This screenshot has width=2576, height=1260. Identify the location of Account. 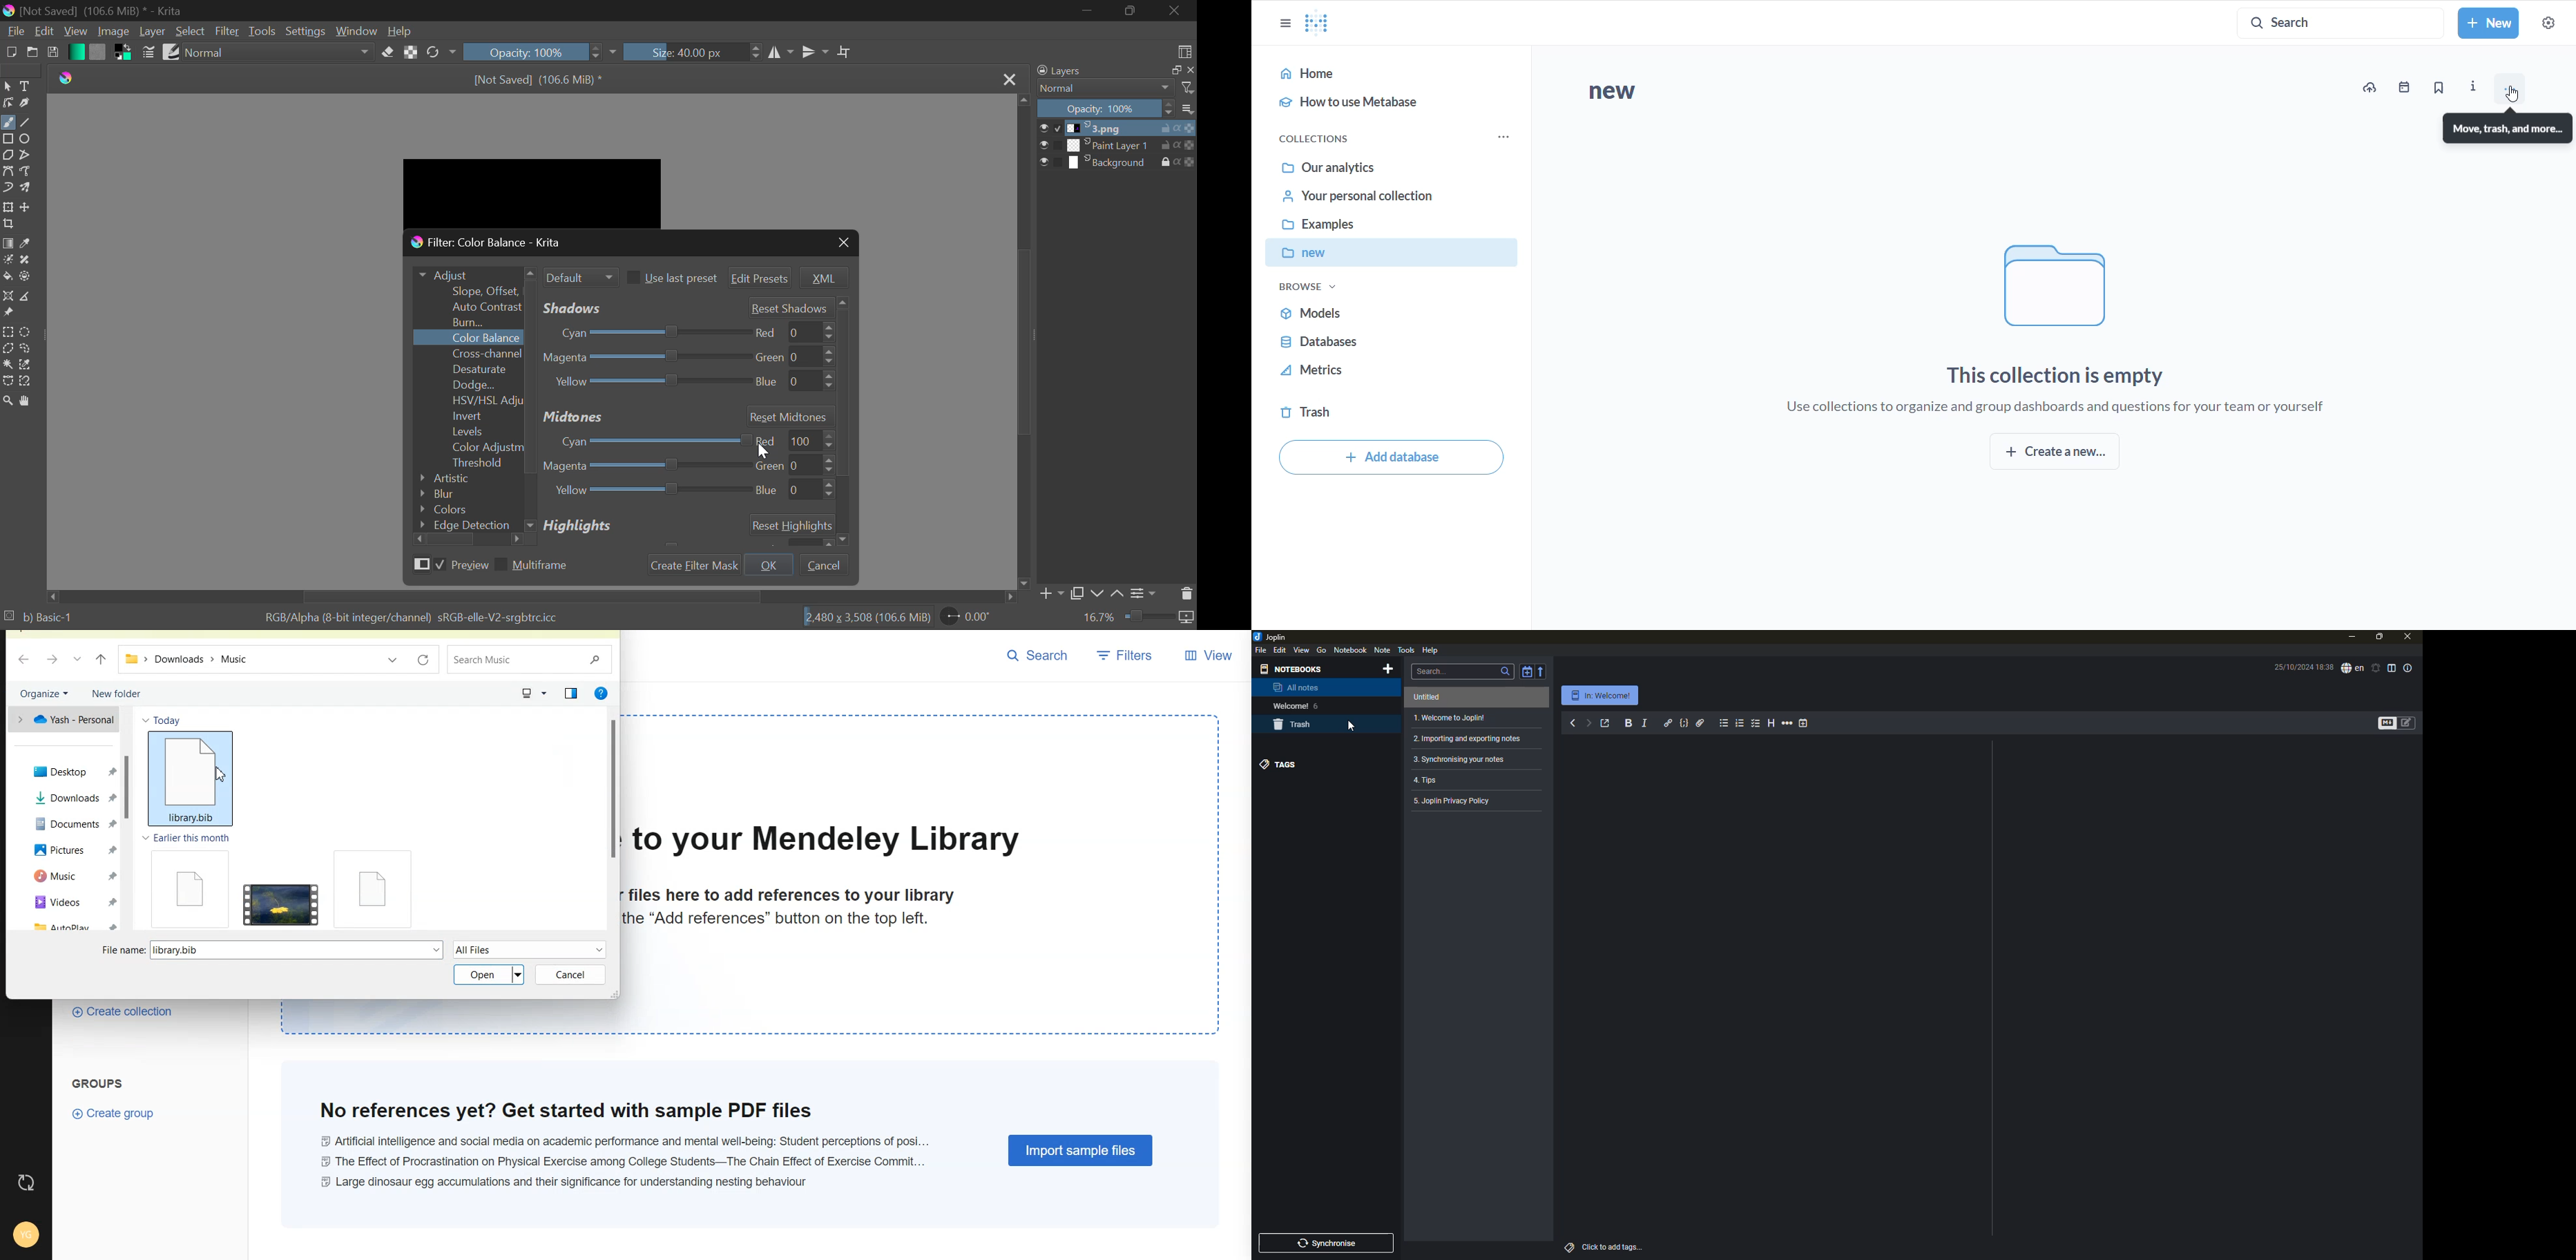
(27, 1233).